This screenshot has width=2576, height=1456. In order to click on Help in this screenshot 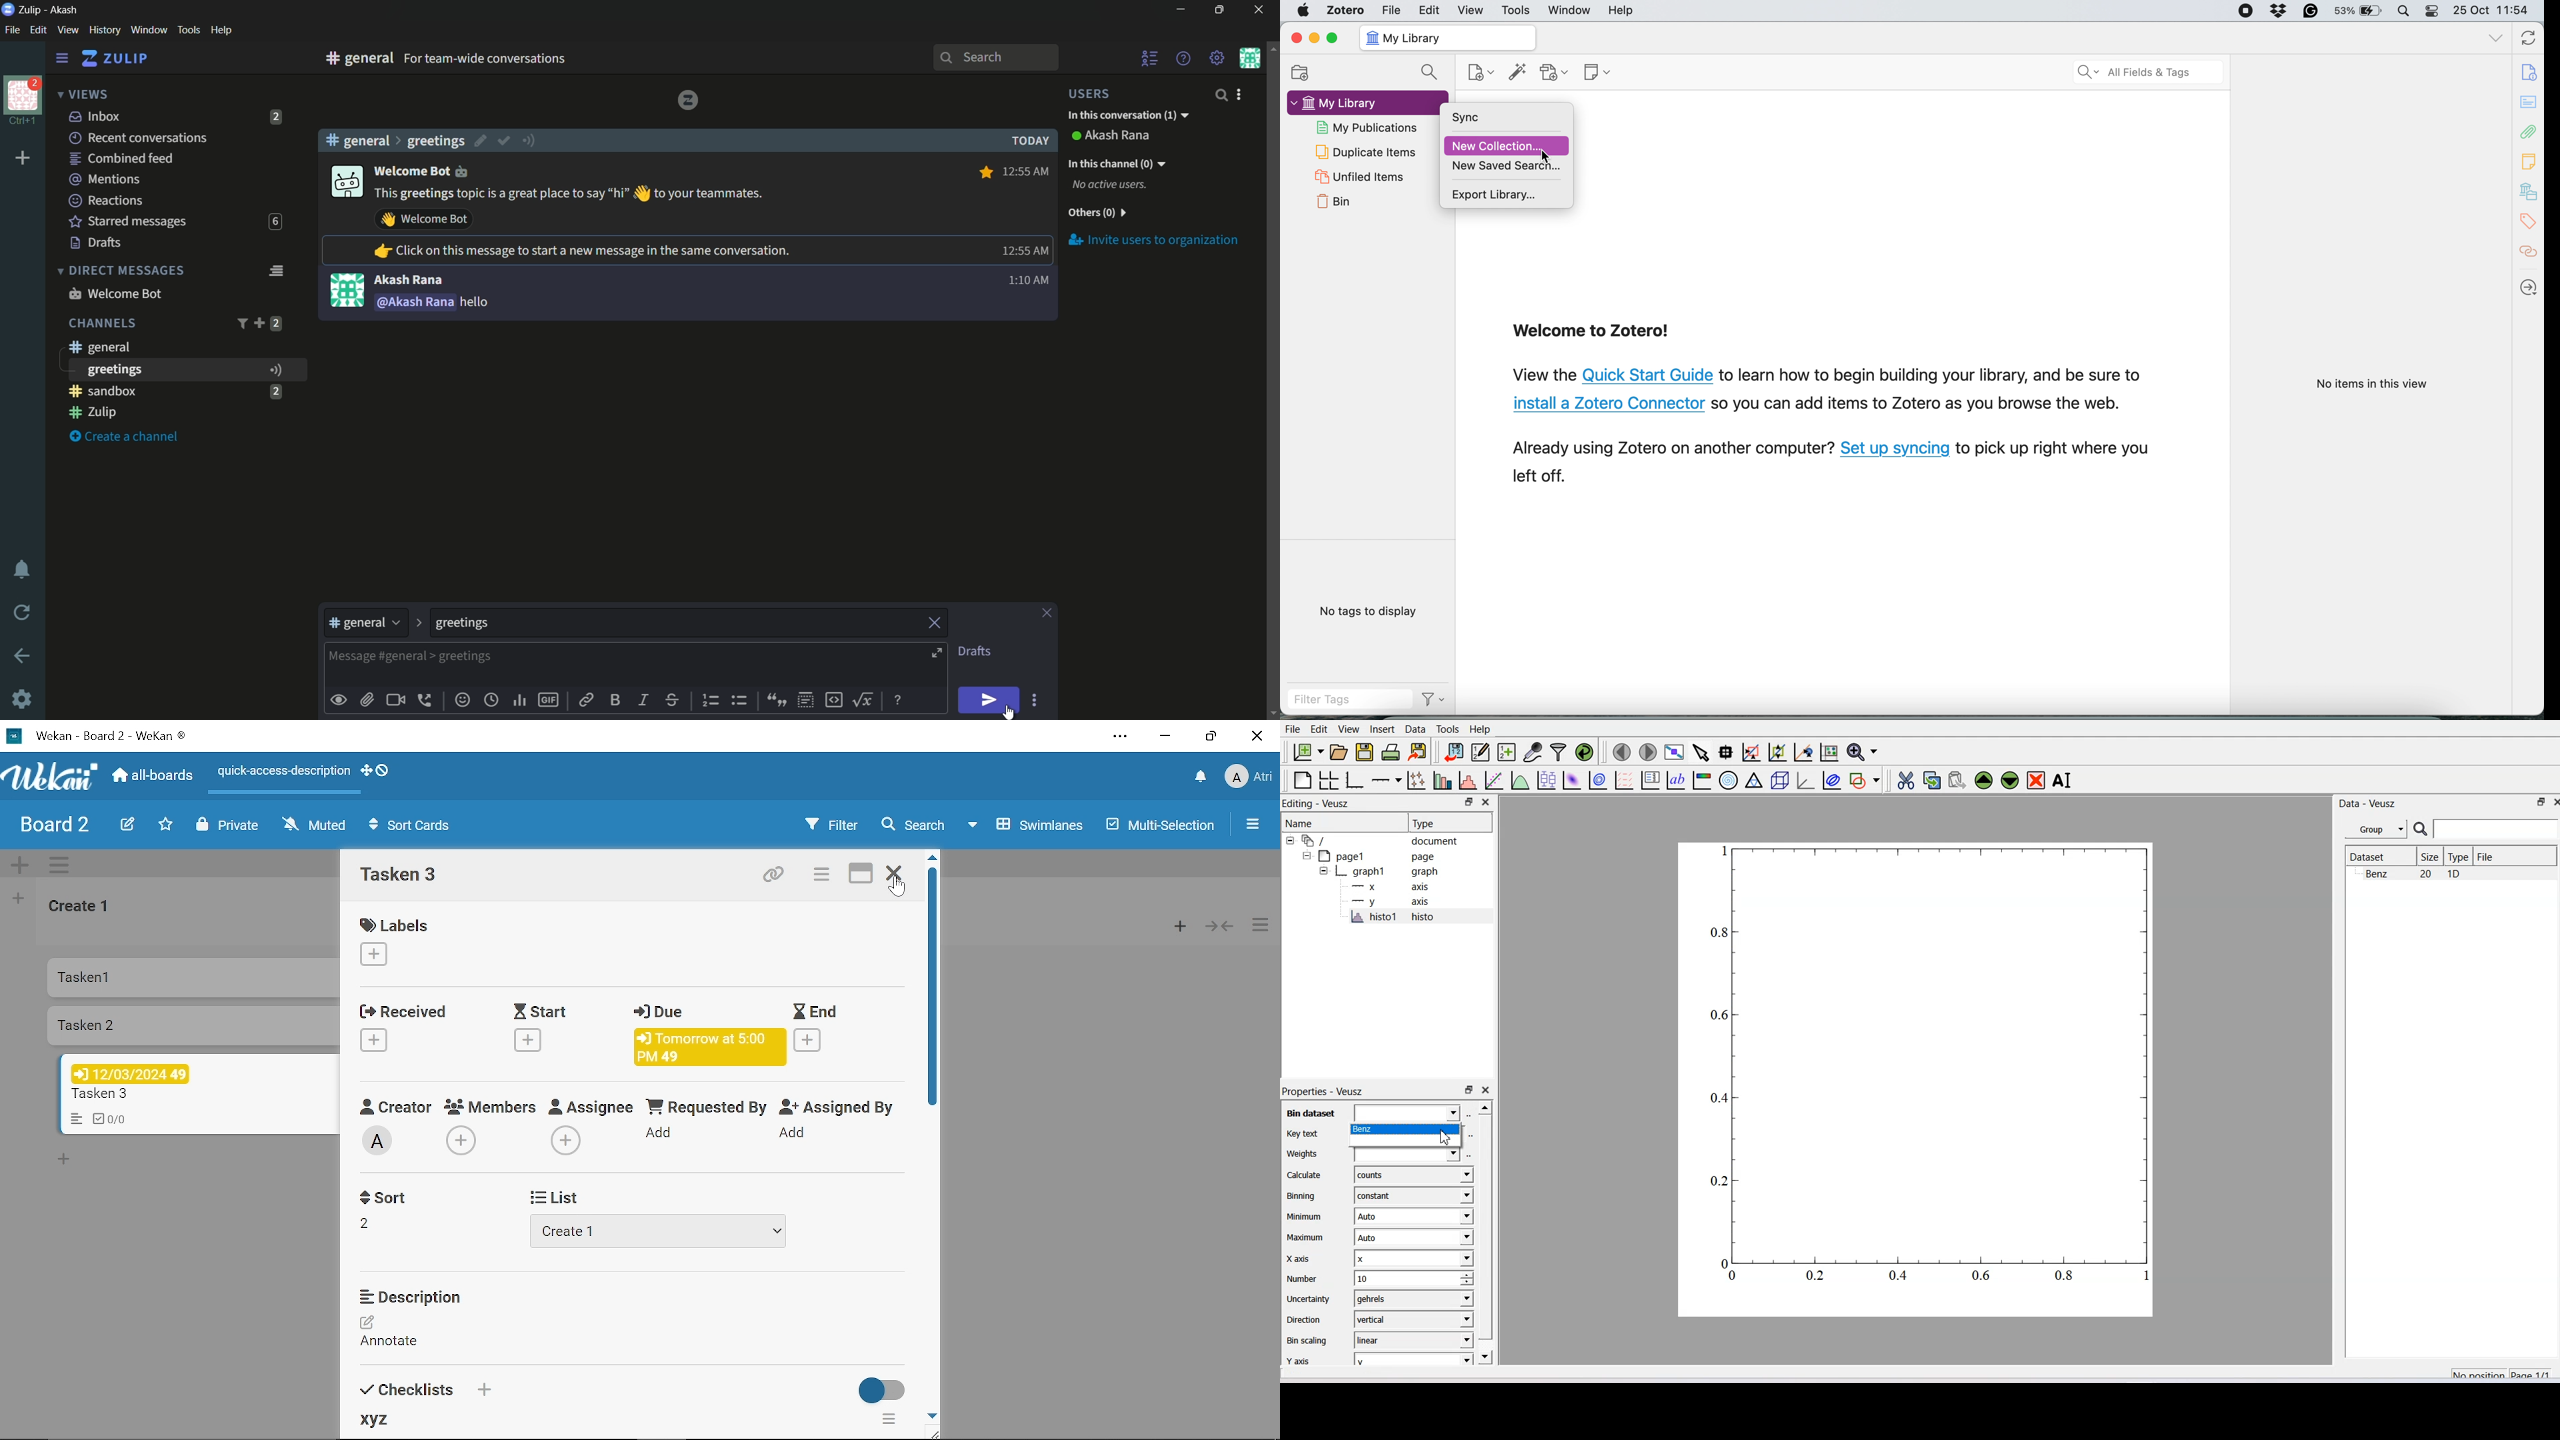, I will do `click(1480, 729)`.